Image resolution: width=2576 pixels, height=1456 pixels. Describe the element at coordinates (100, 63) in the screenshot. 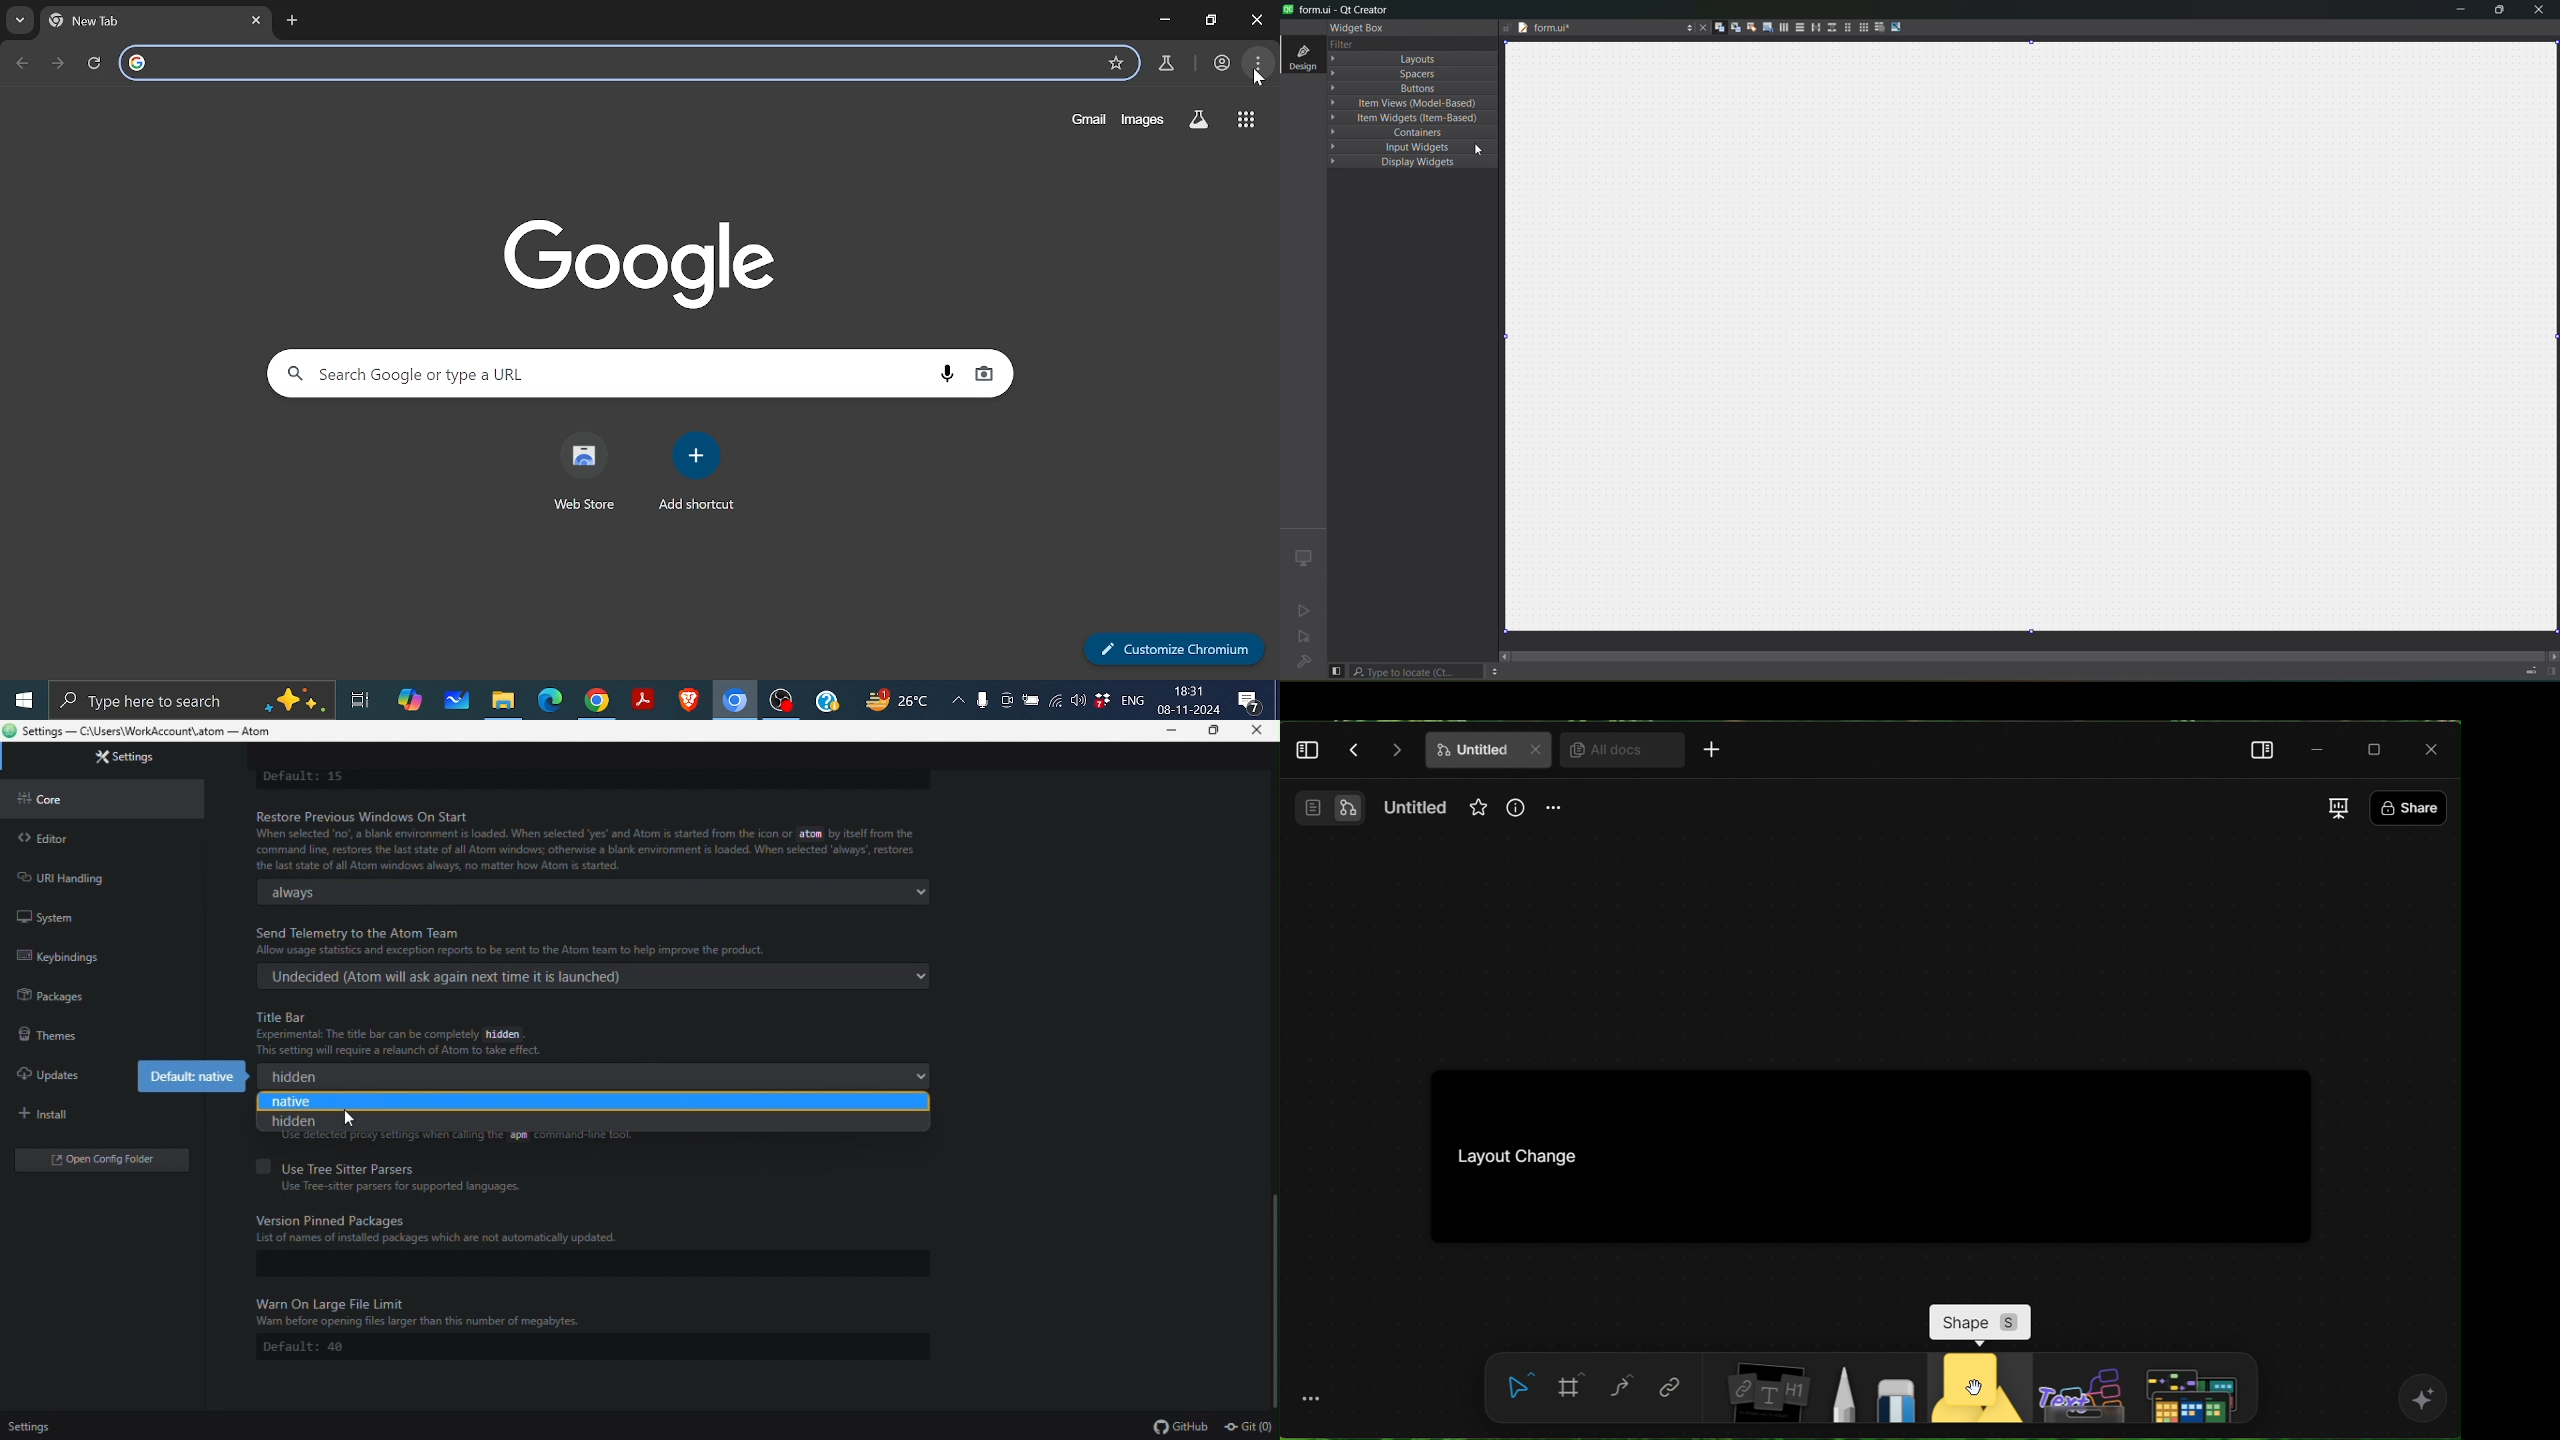

I see `Reload` at that location.